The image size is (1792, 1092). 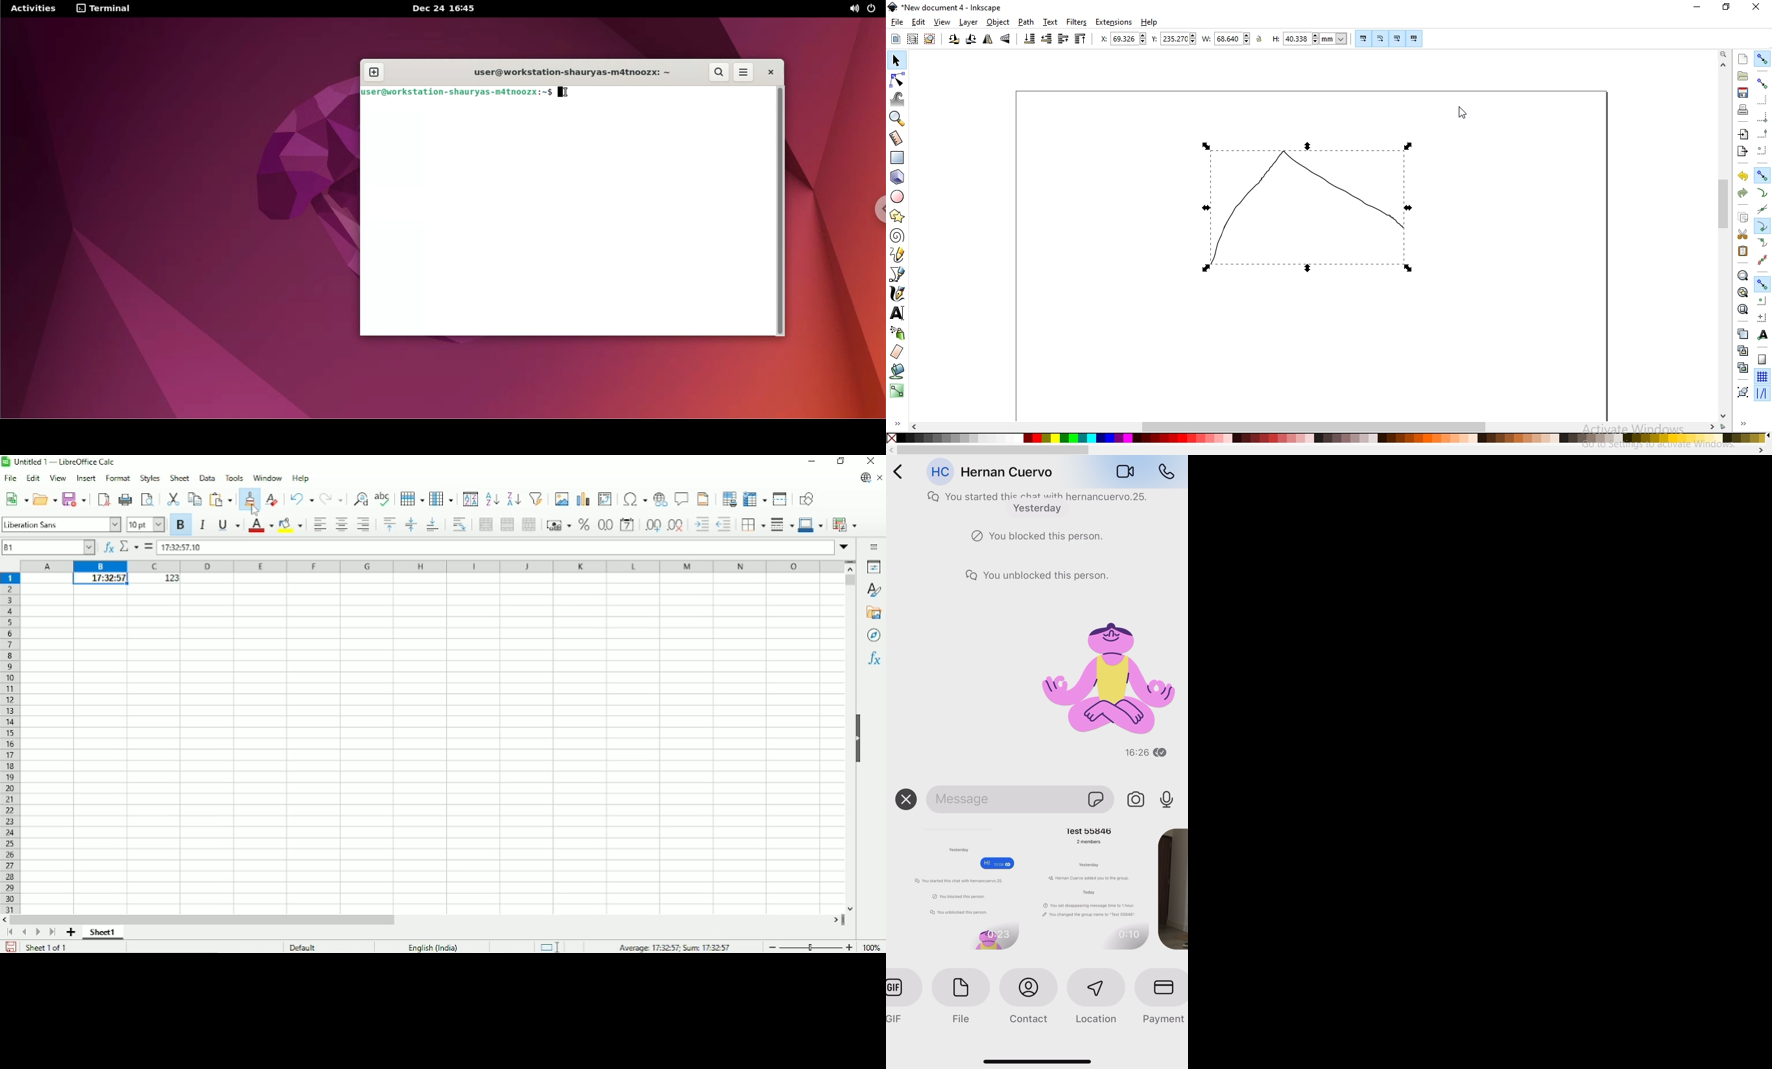 What do you see at coordinates (1742, 216) in the screenshot?
I see `copy` at bounding box center [1742, 216].